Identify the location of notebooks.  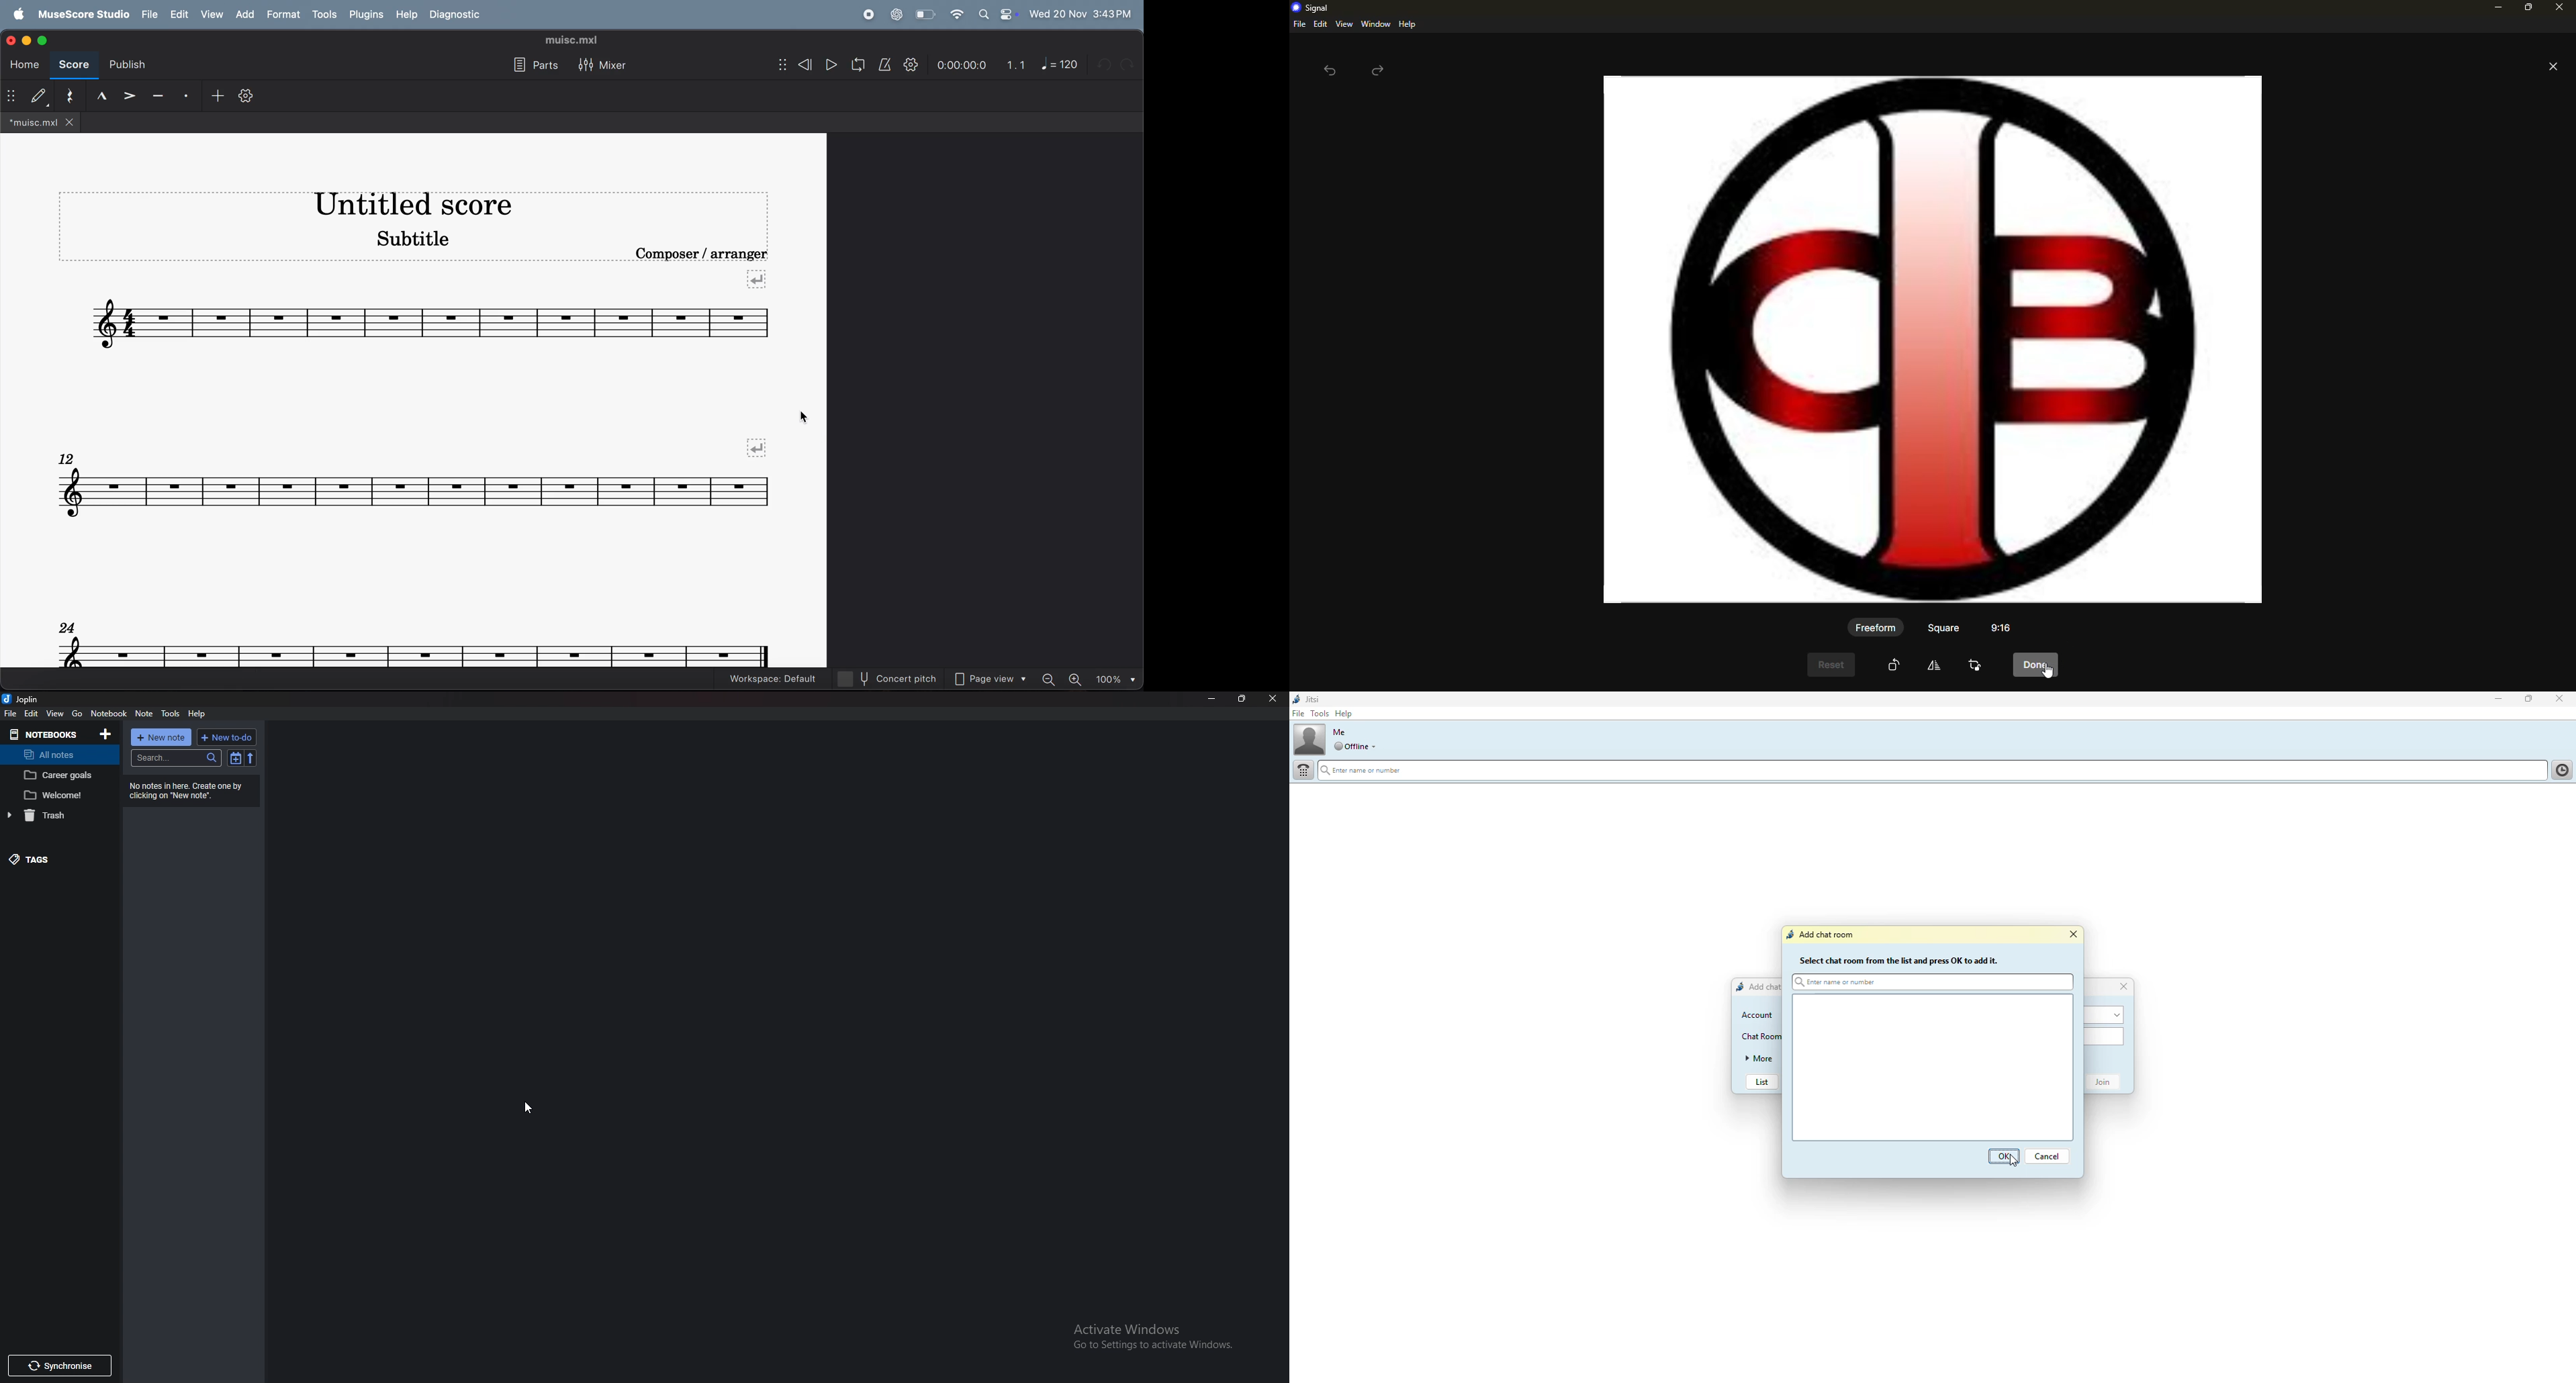
(44, 734).